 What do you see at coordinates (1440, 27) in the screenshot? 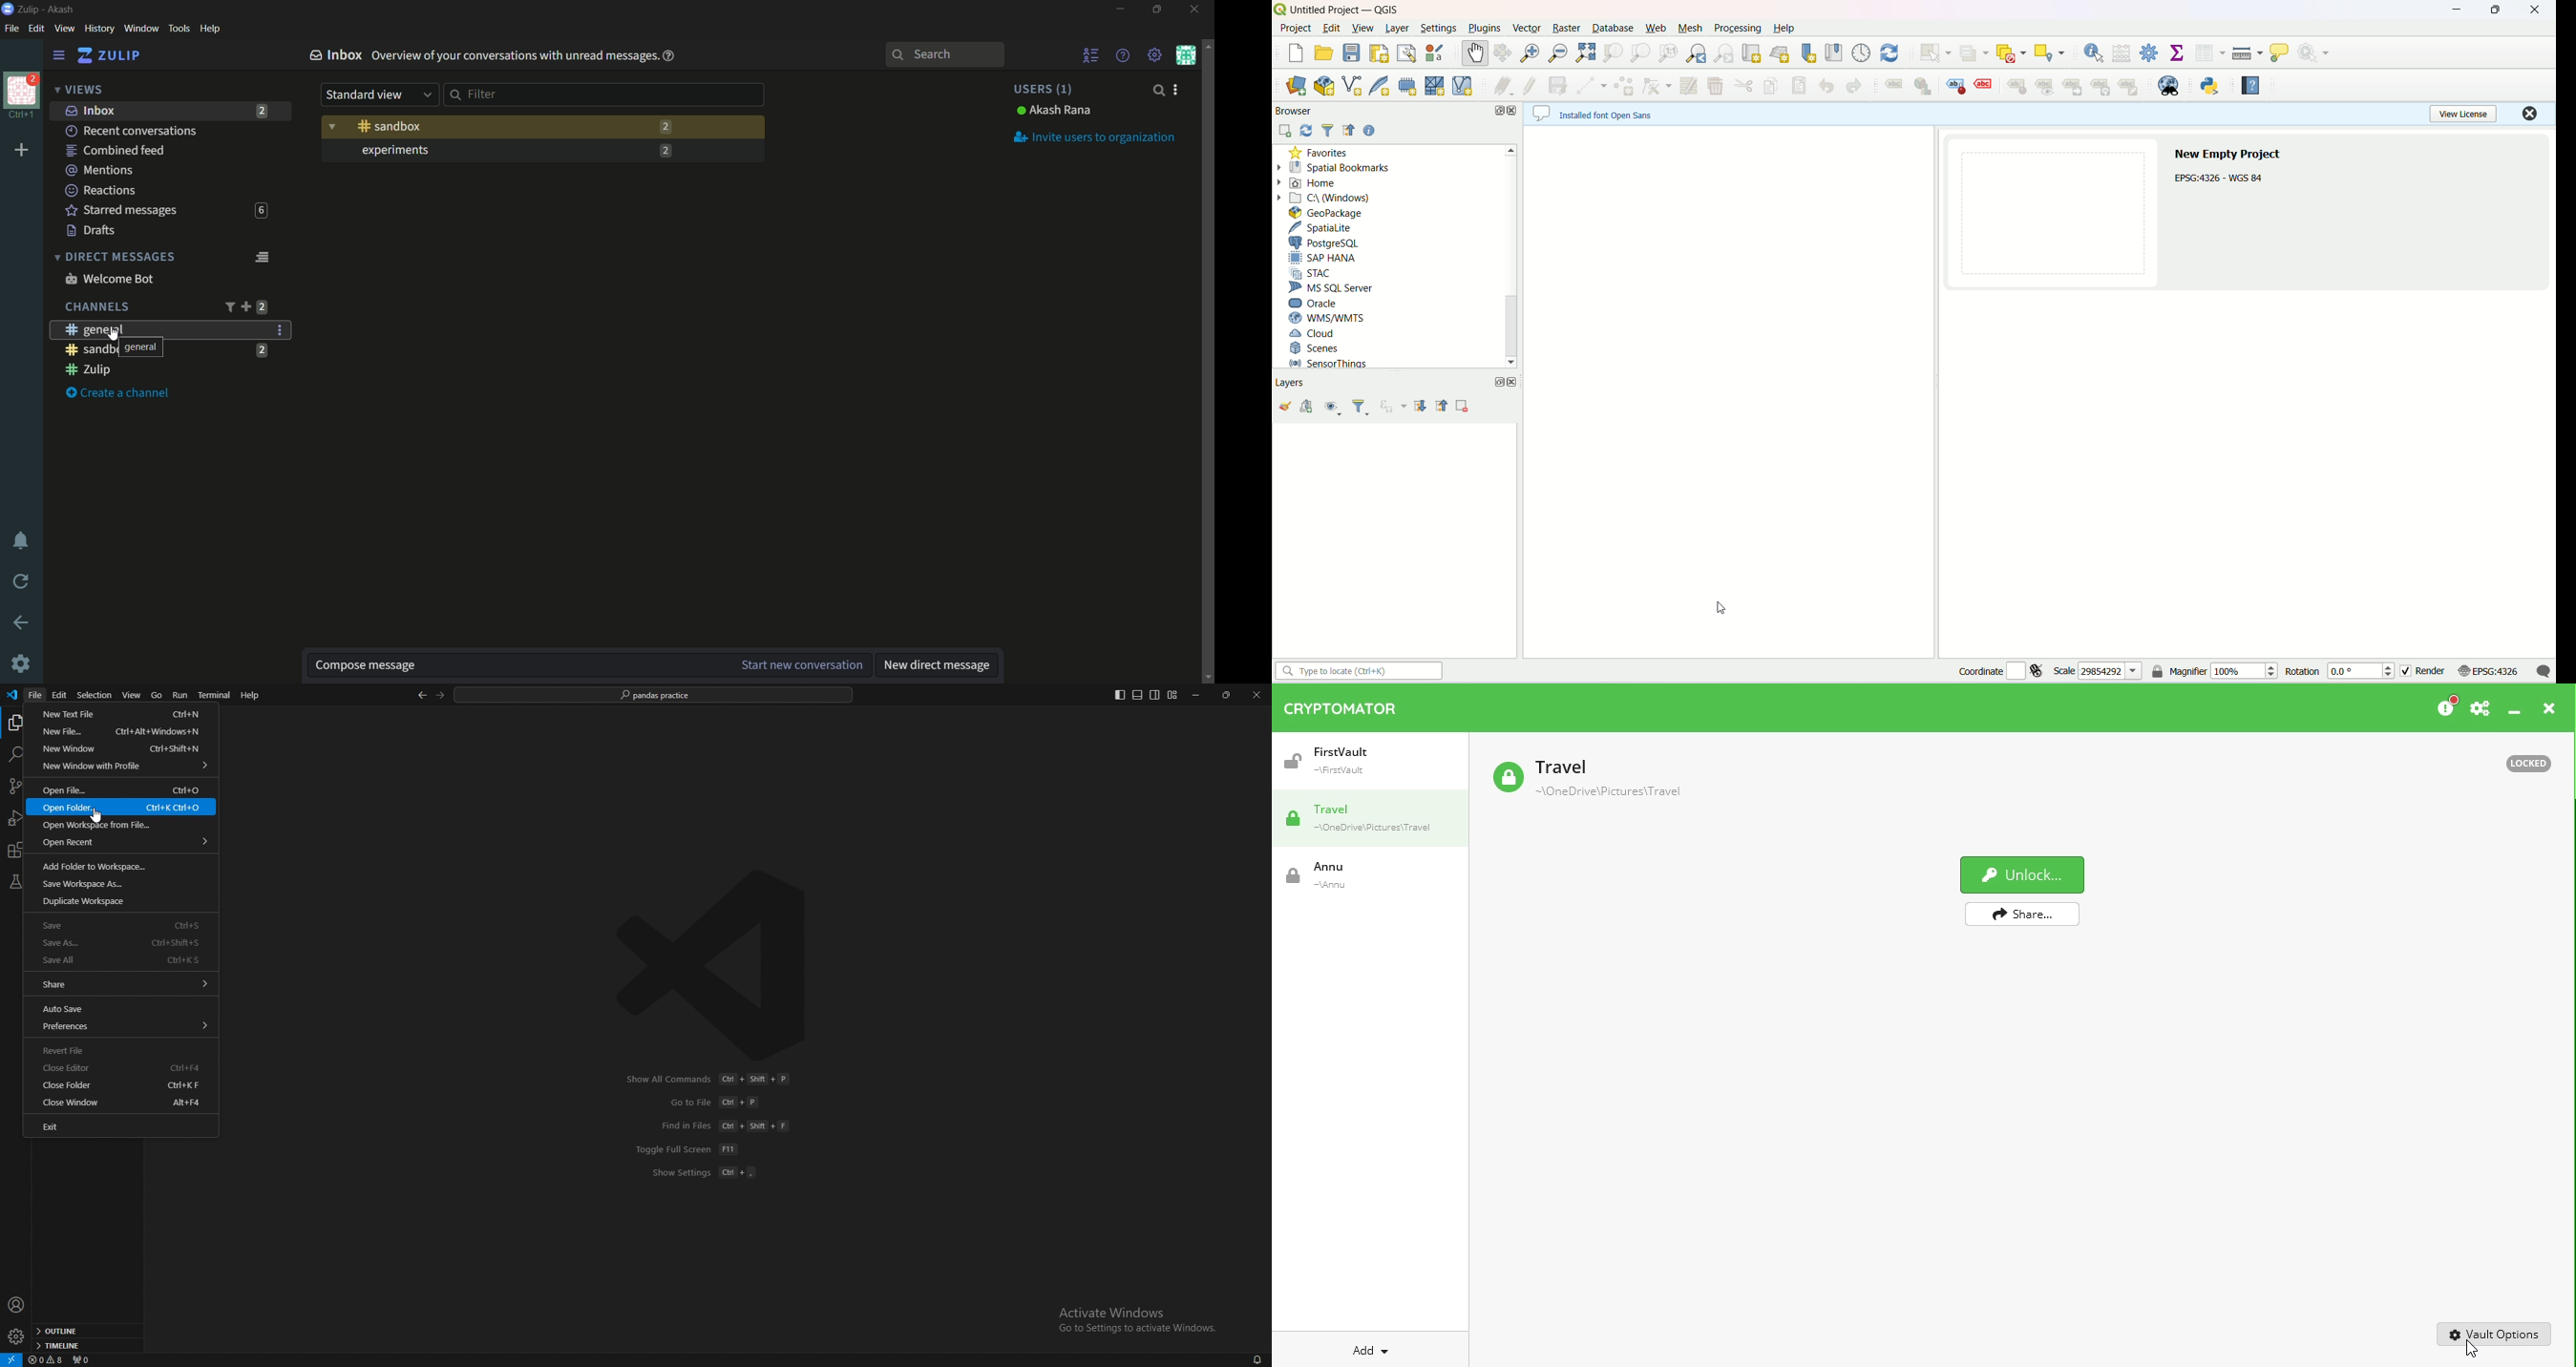
I see `settings` at bounding box center [1440, 27].